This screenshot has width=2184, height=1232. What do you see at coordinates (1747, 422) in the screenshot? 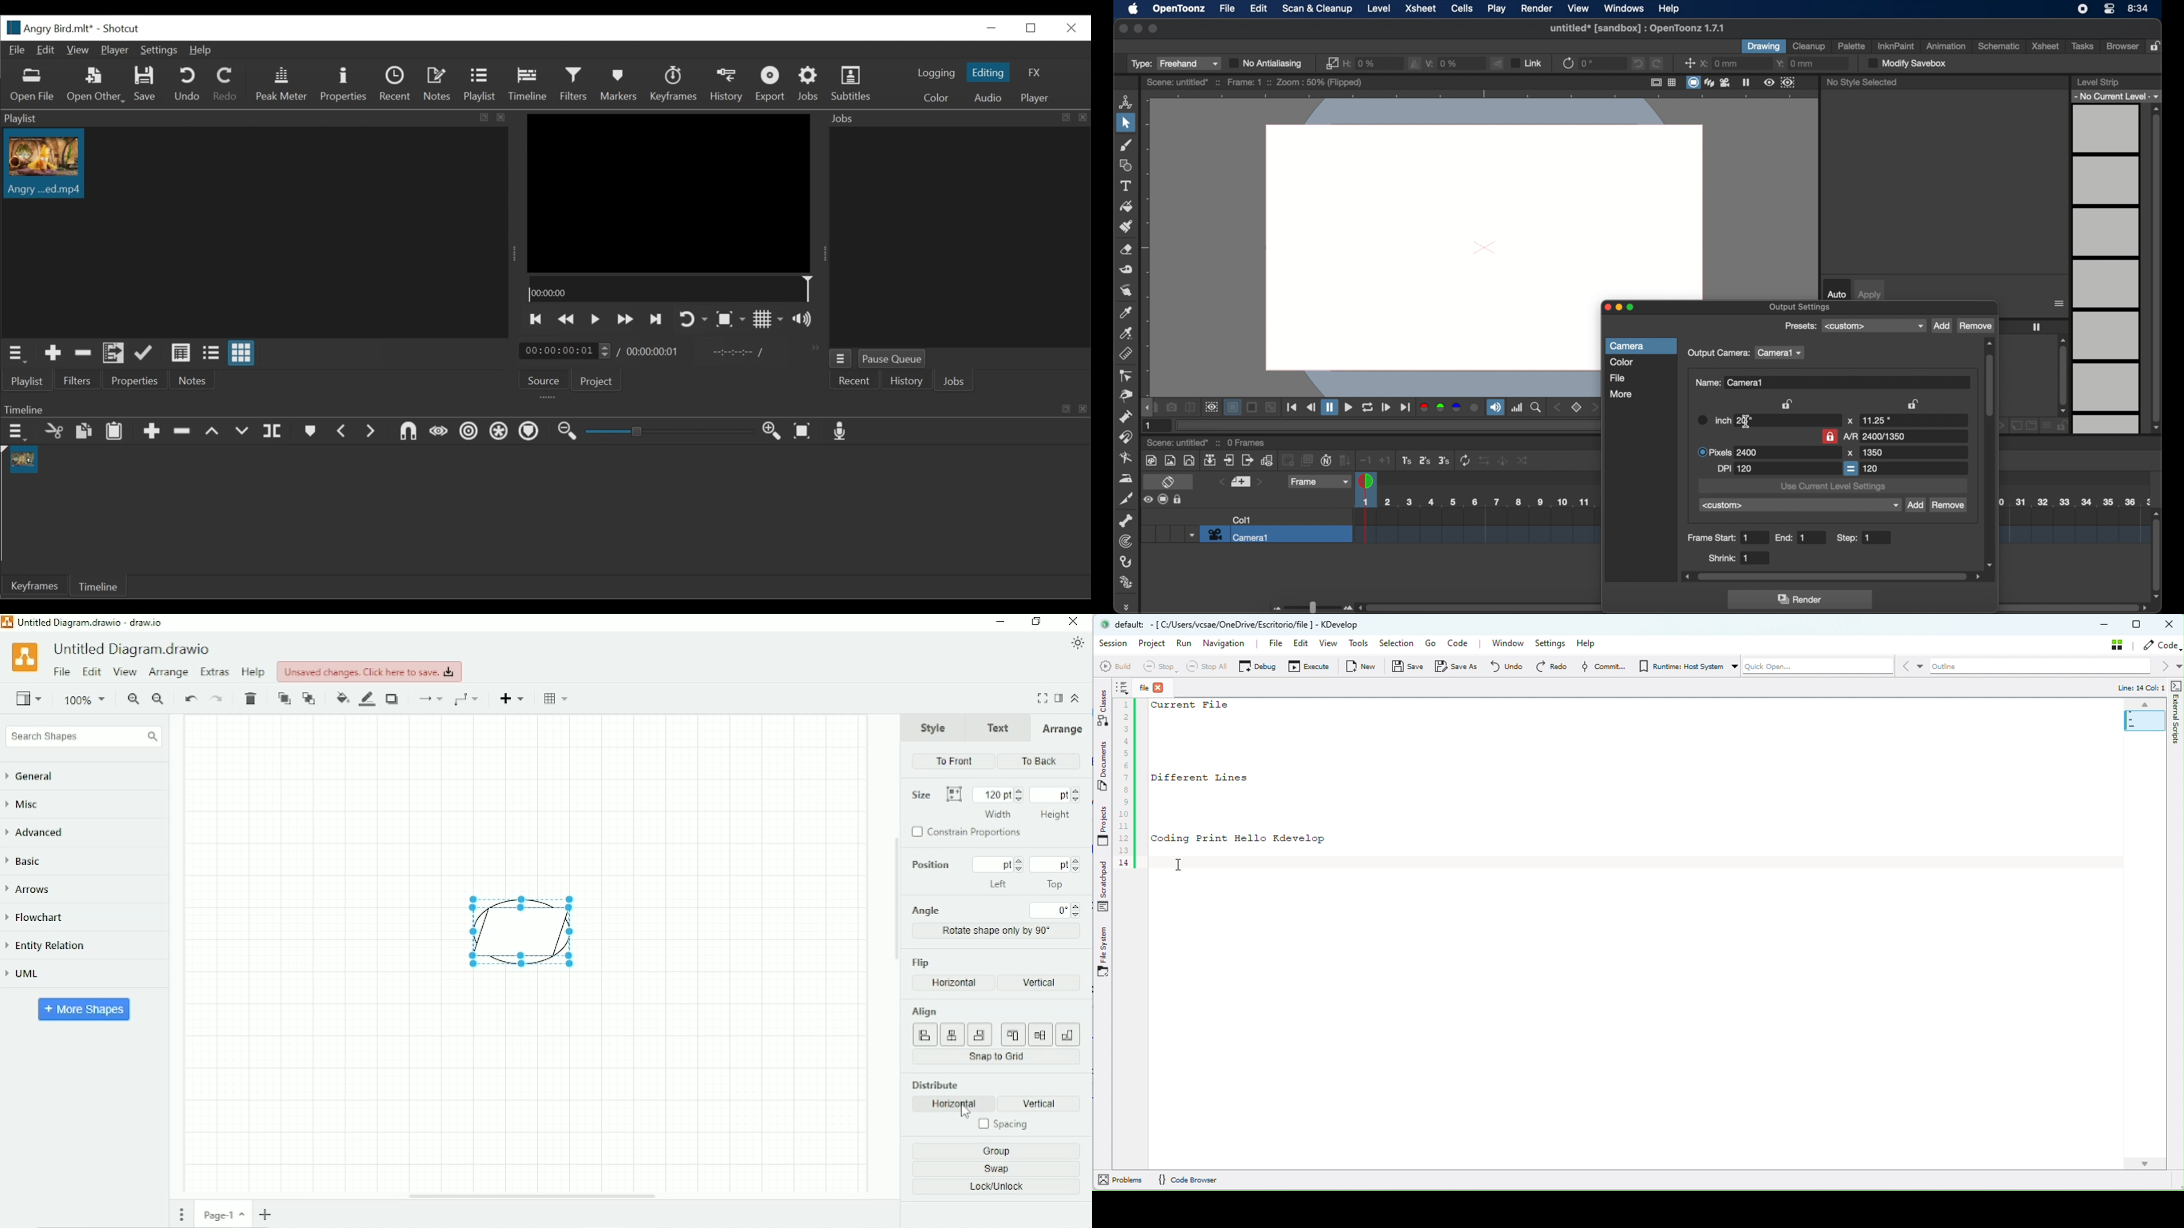
I see `text cursor` at bounding box center [1747, 422].